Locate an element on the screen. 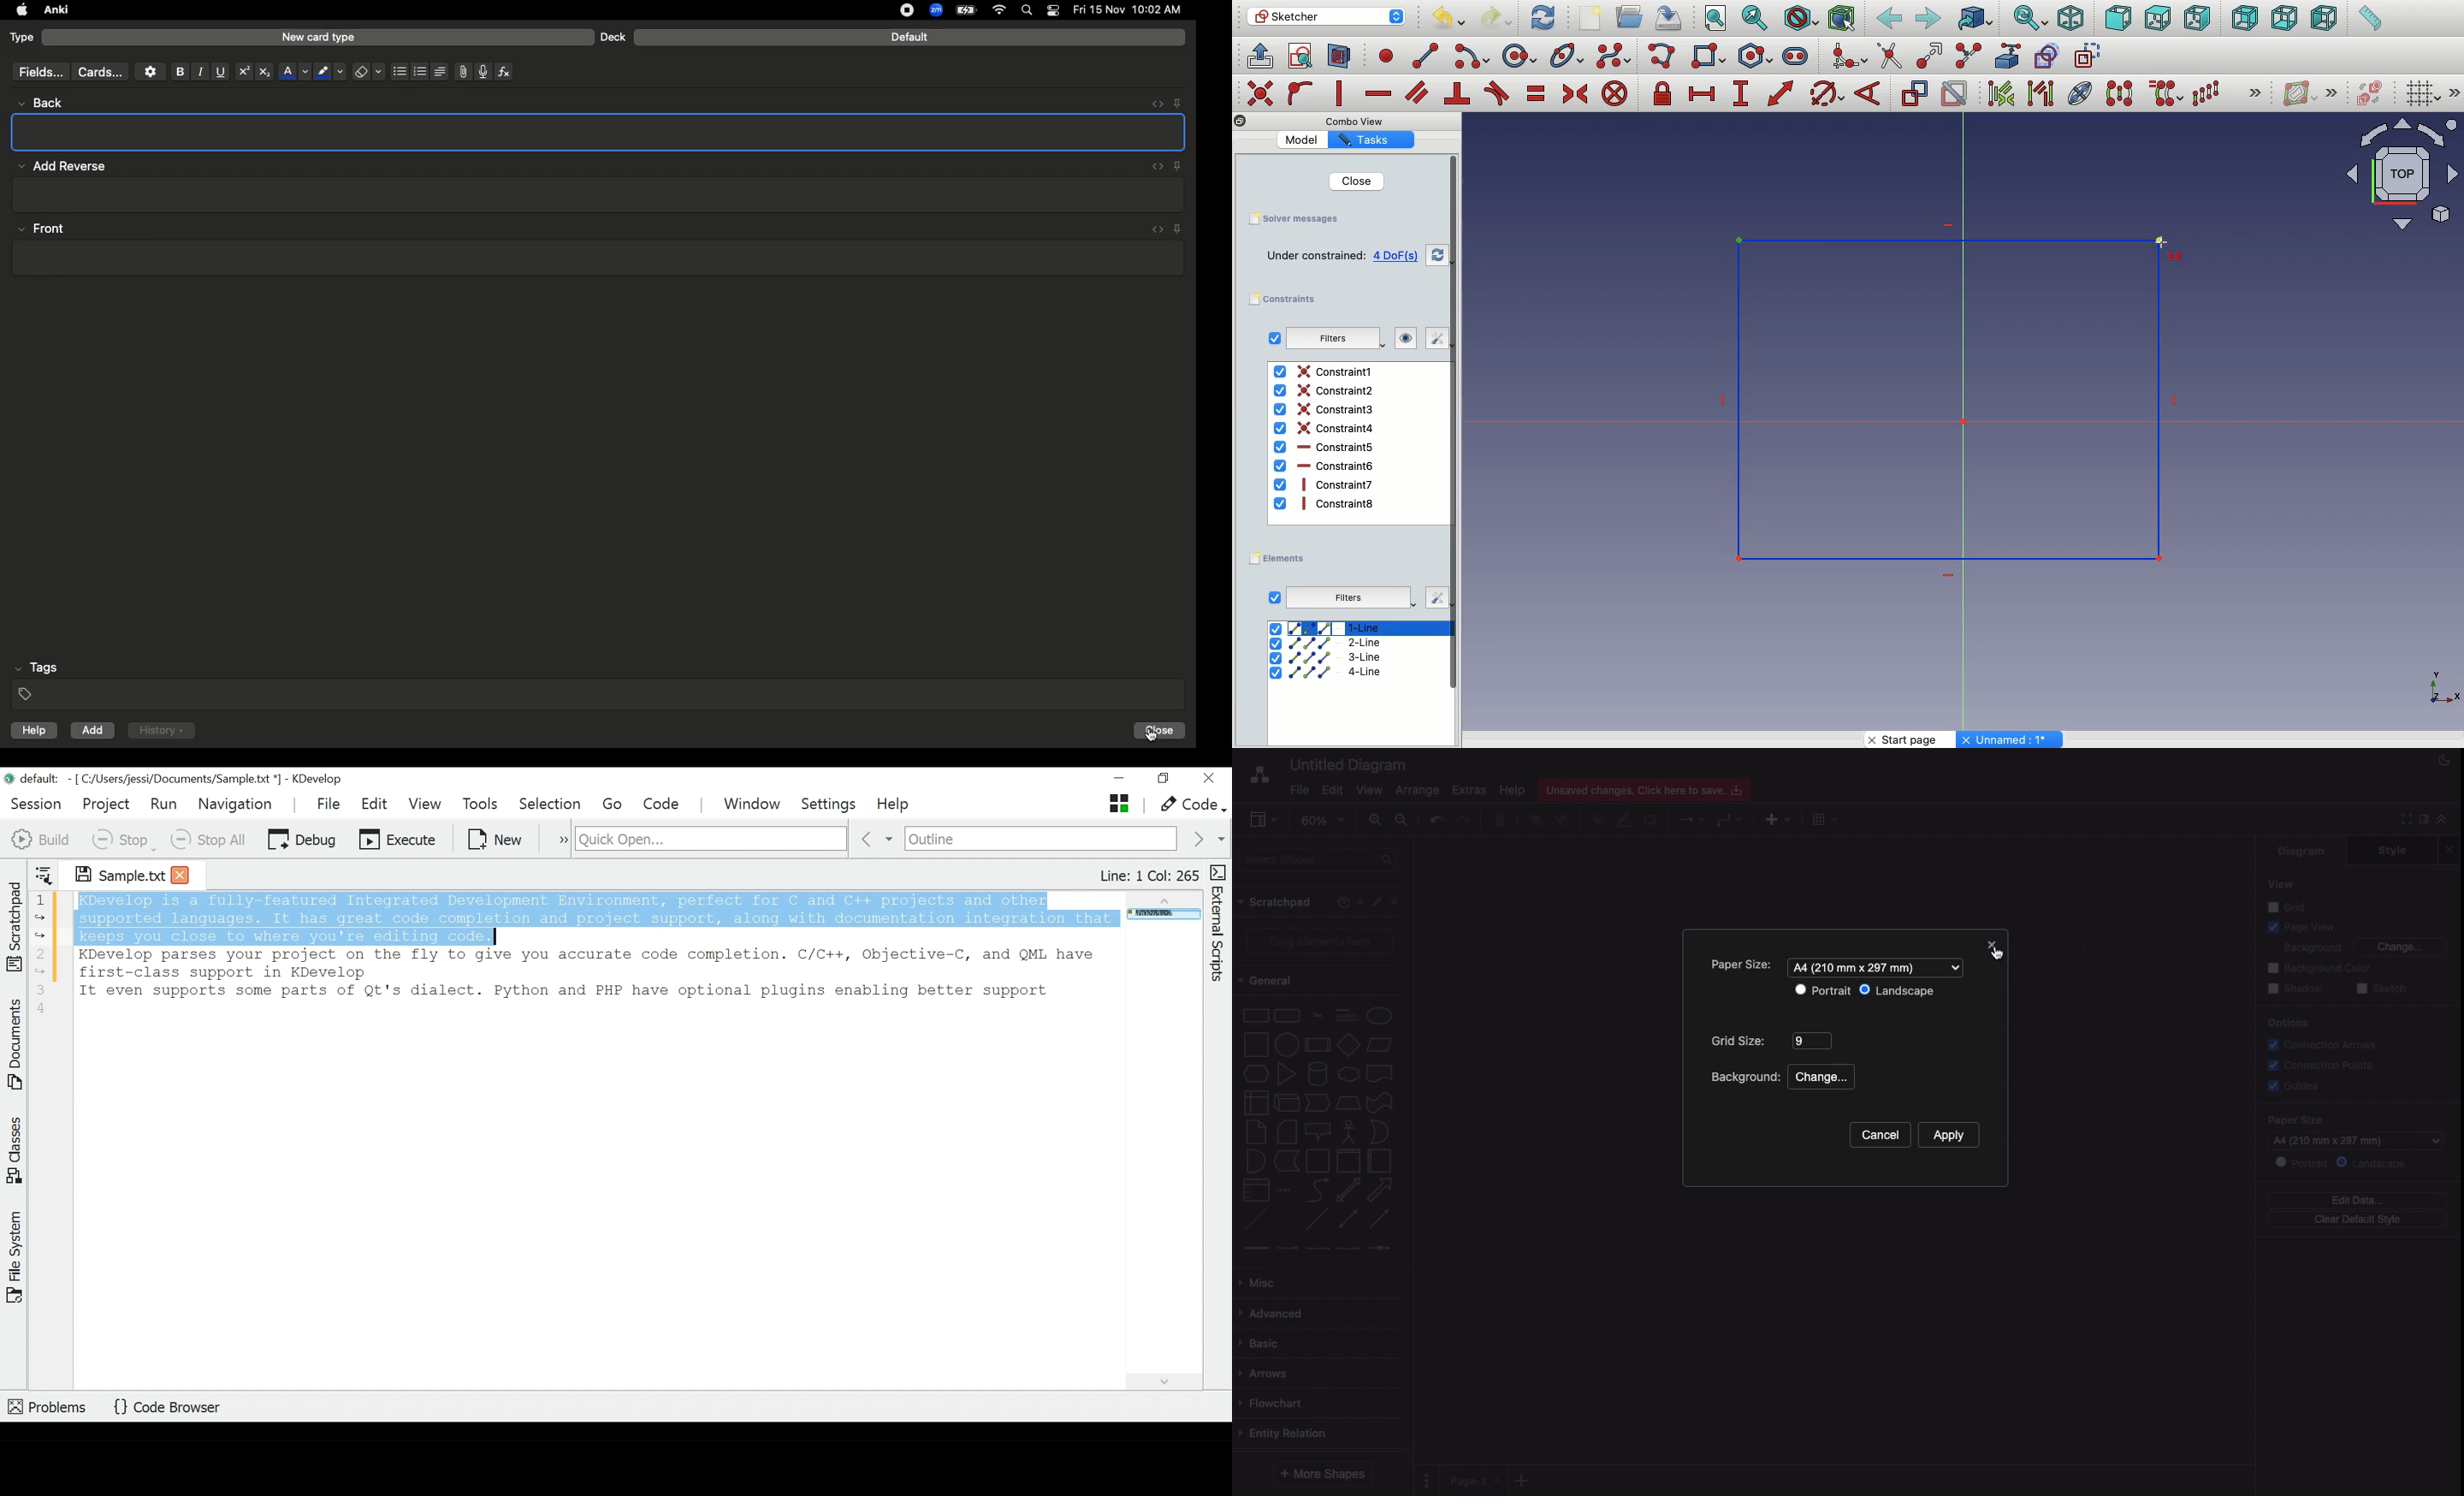  Rectangular array is located at coordinates (2207, 93).